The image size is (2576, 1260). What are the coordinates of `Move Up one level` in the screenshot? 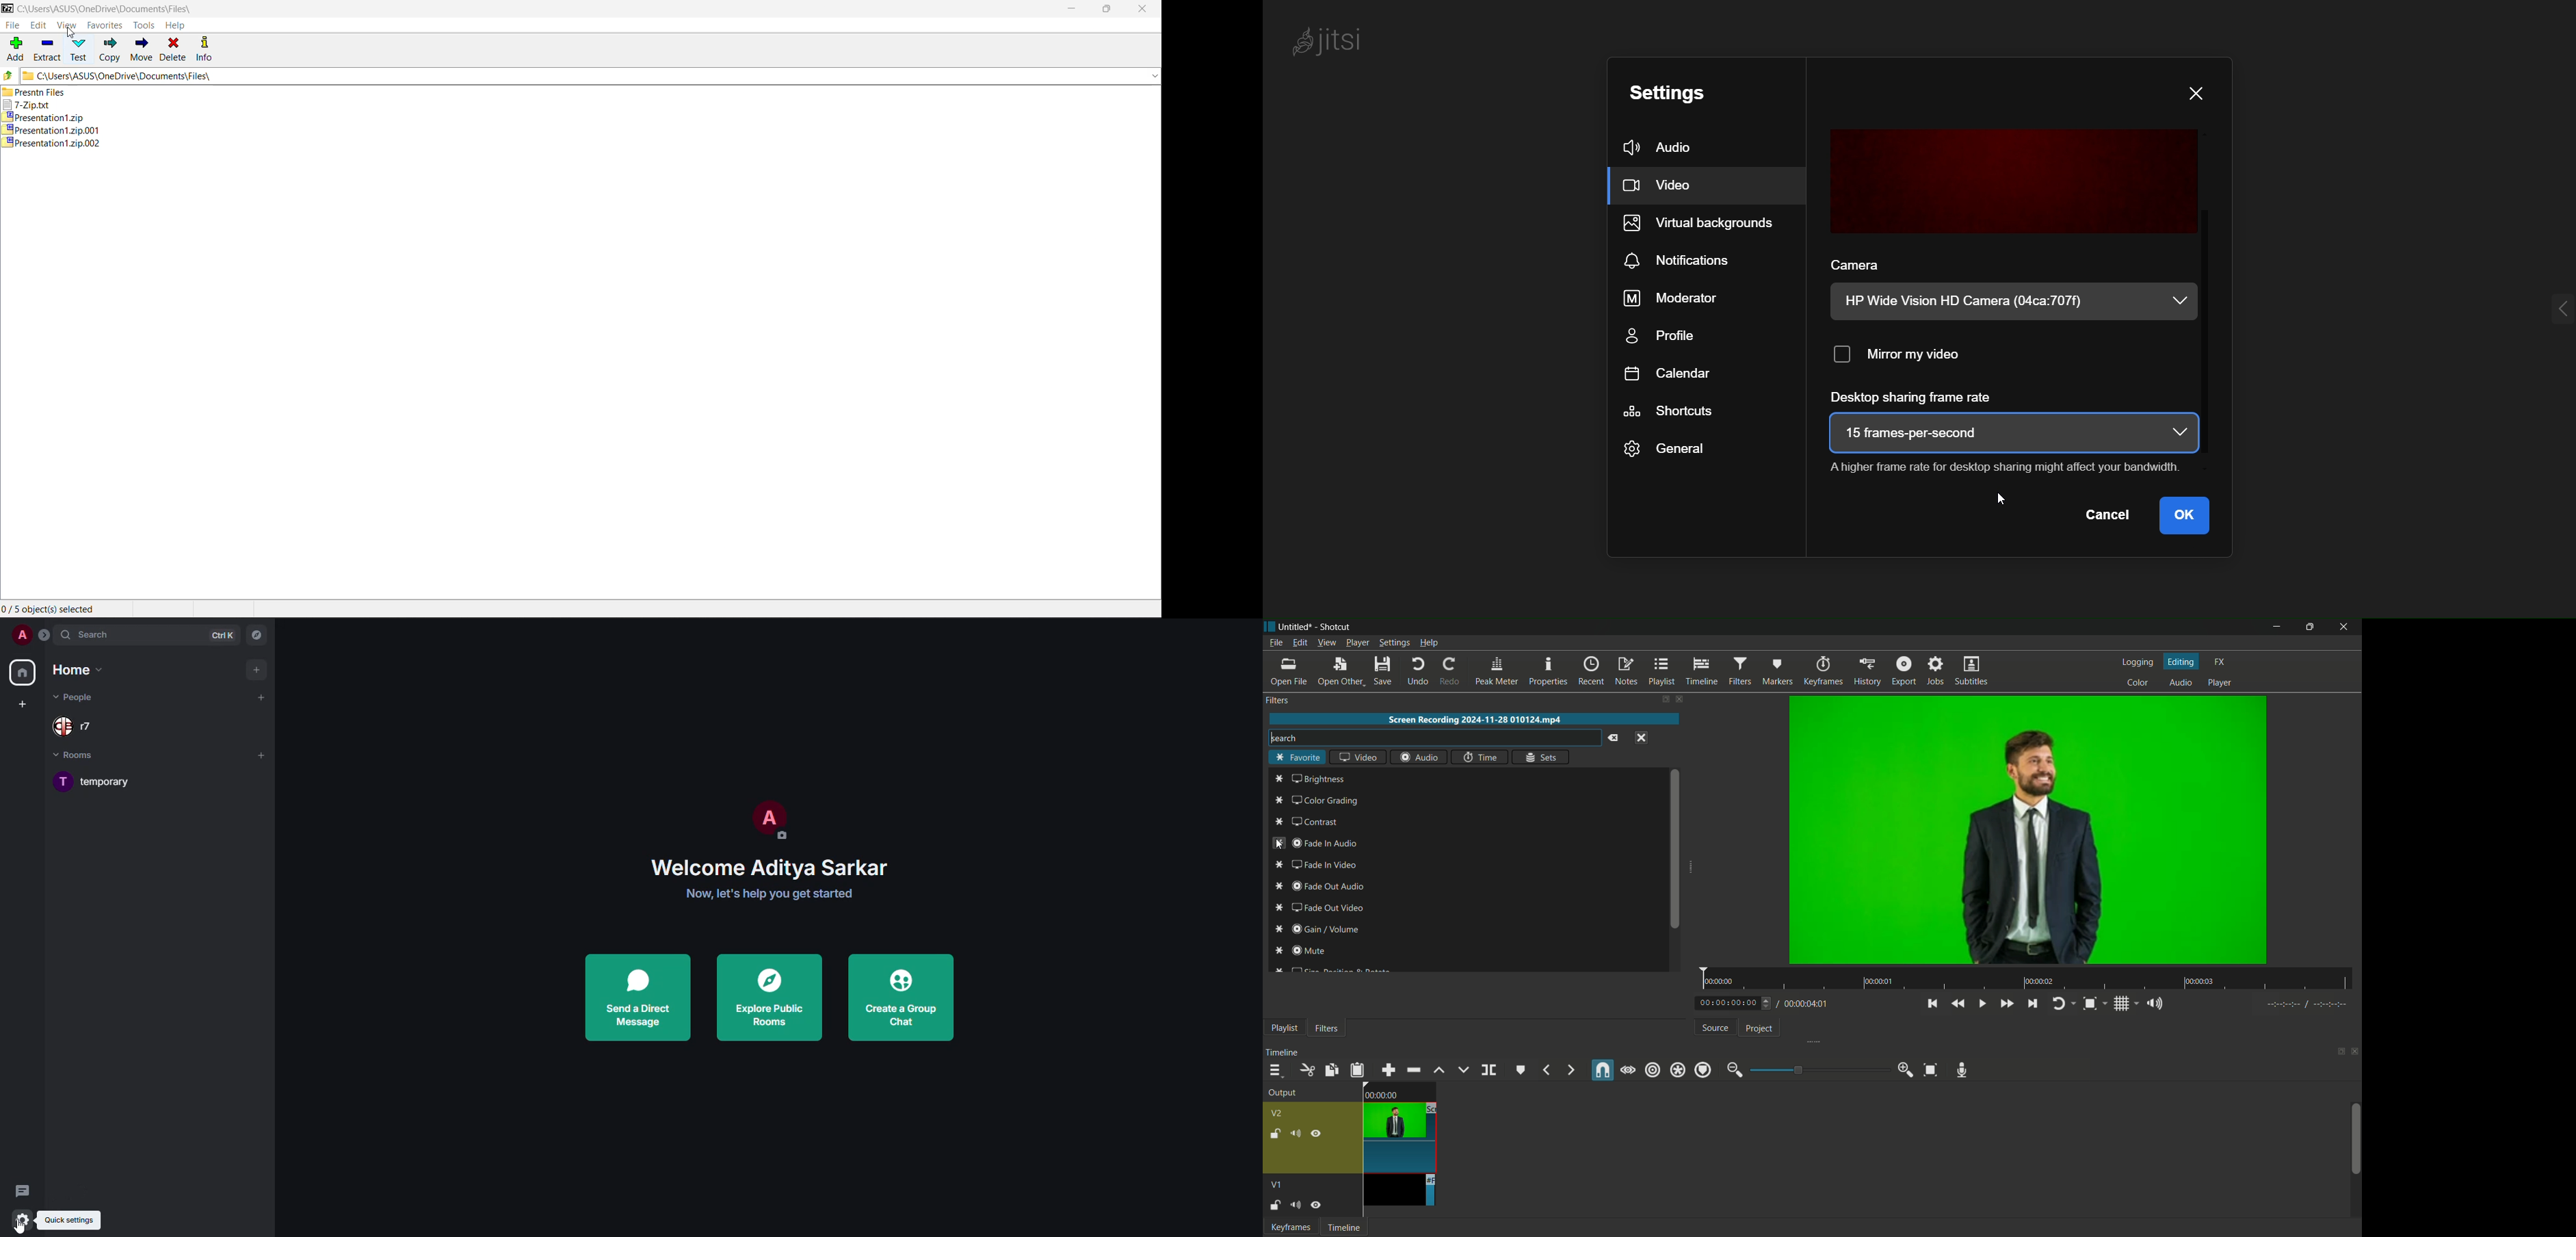 It's located at (8, 75).